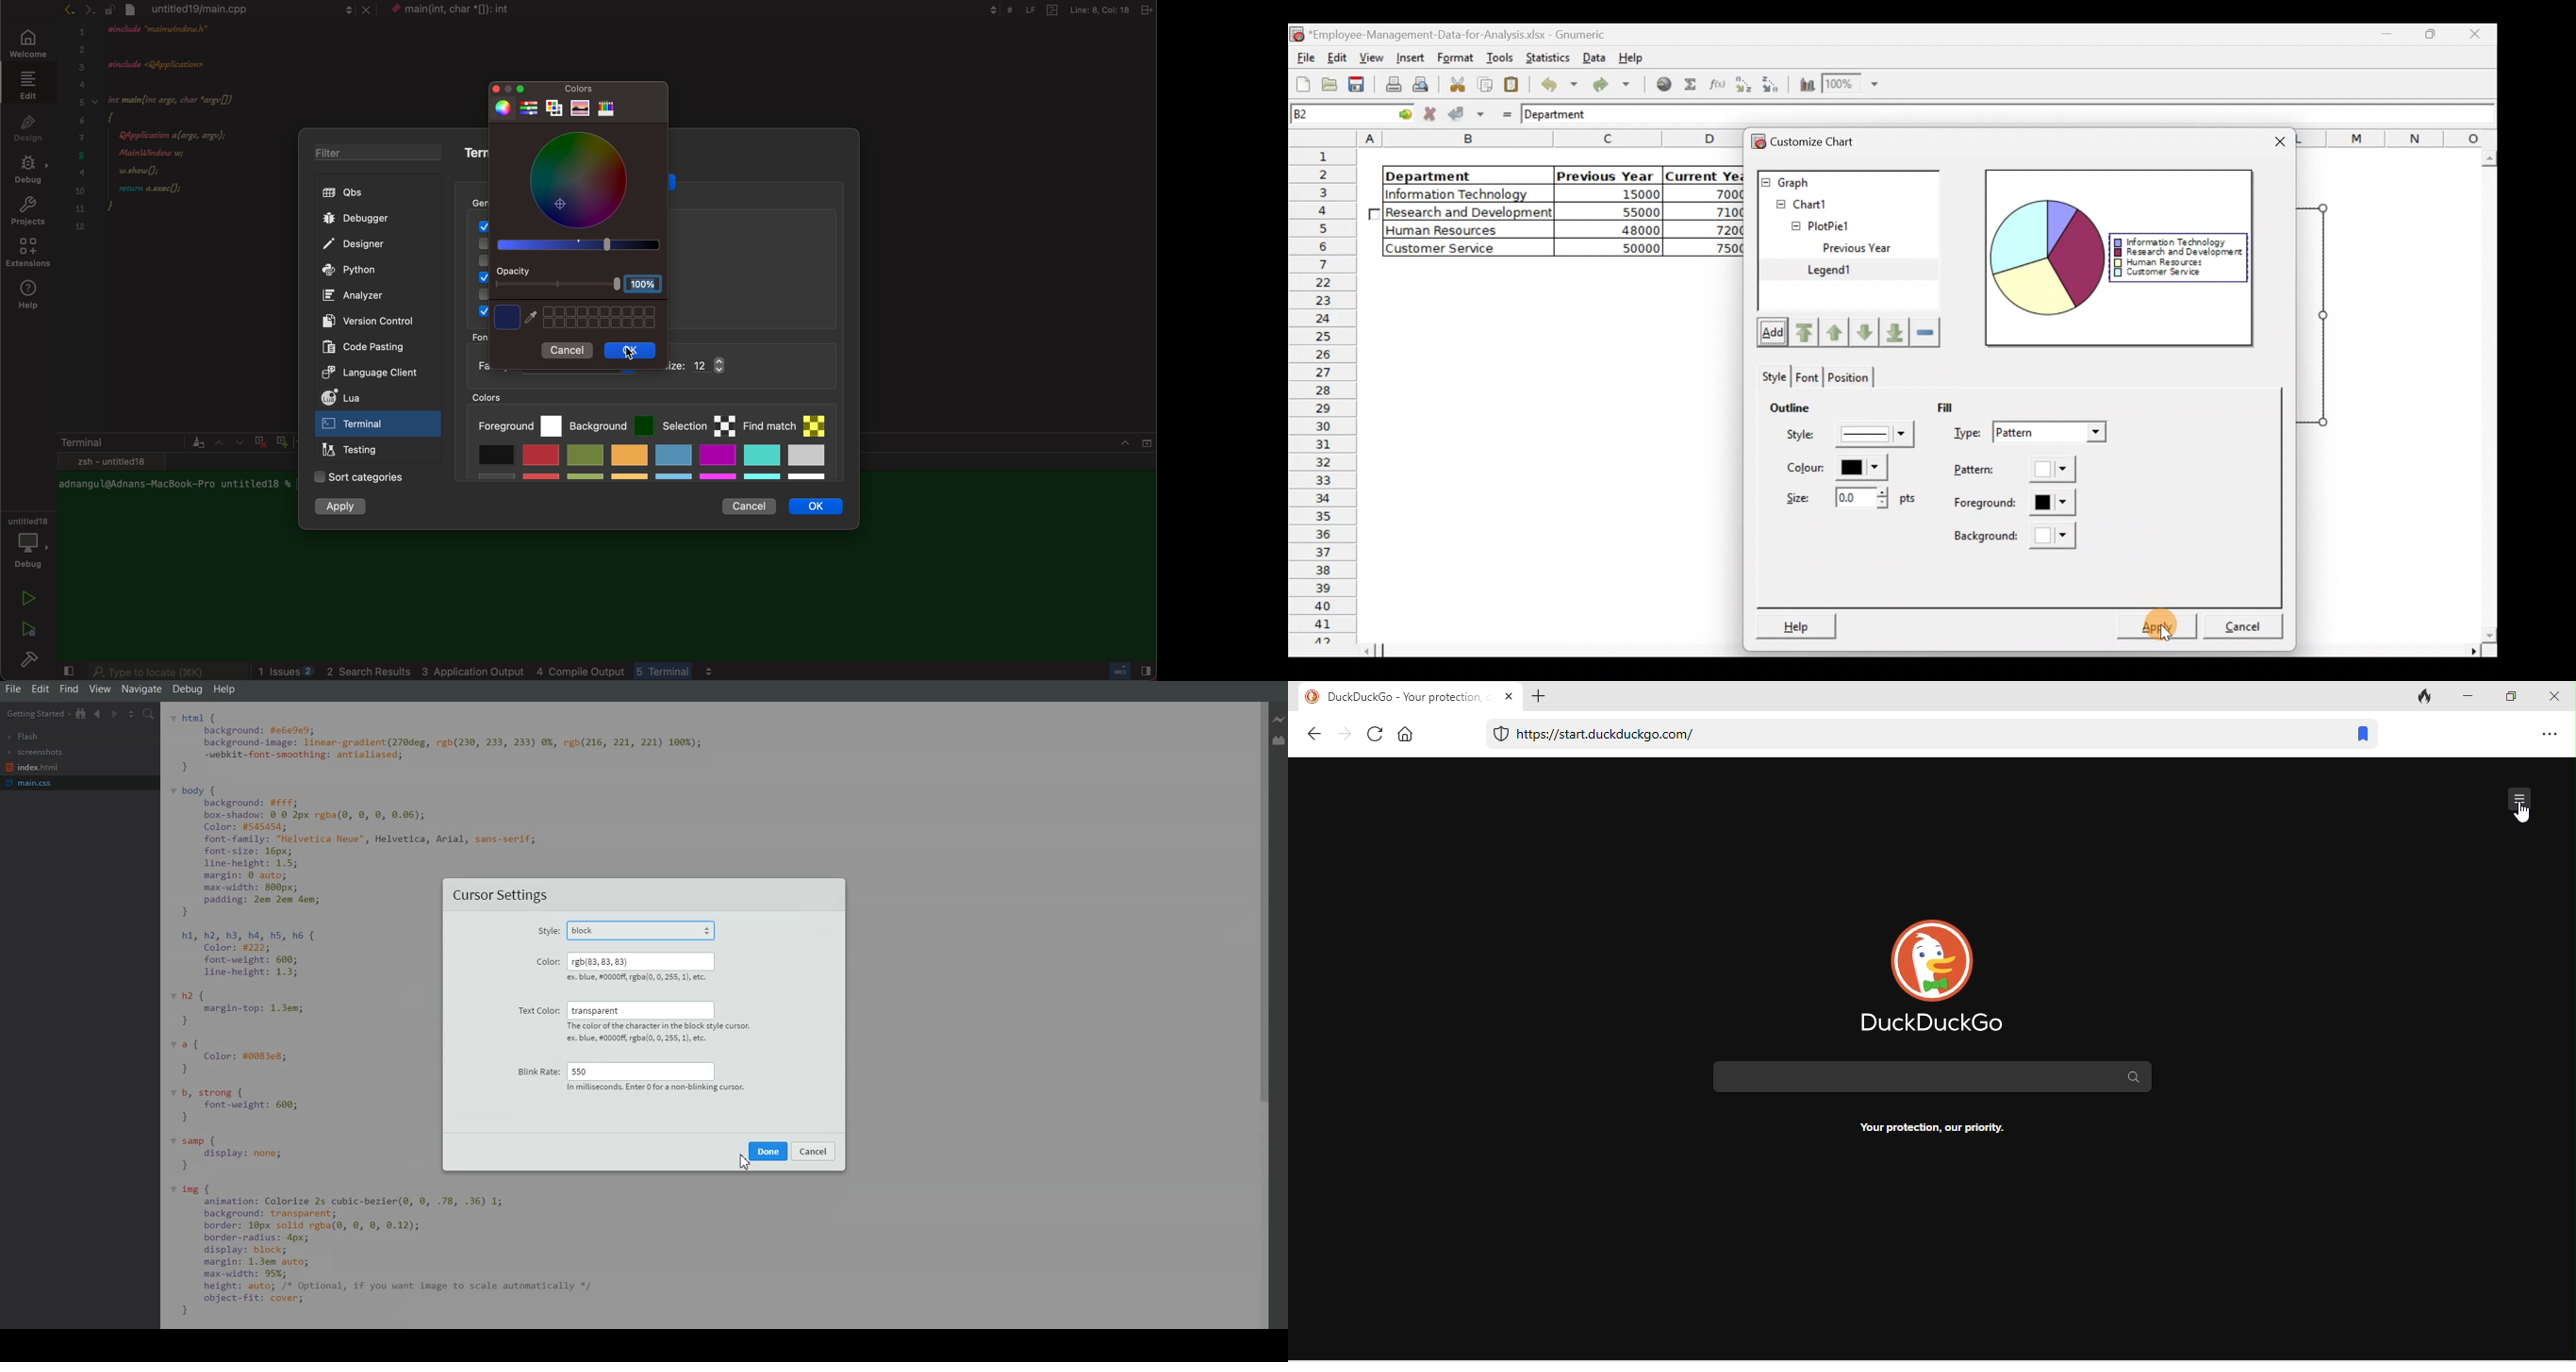 The height and width of the screenshot is (1372, 2576). What do you see at coordinates (67, 672) in the screenshot?
I see `close` at bounding box center [67, 672].